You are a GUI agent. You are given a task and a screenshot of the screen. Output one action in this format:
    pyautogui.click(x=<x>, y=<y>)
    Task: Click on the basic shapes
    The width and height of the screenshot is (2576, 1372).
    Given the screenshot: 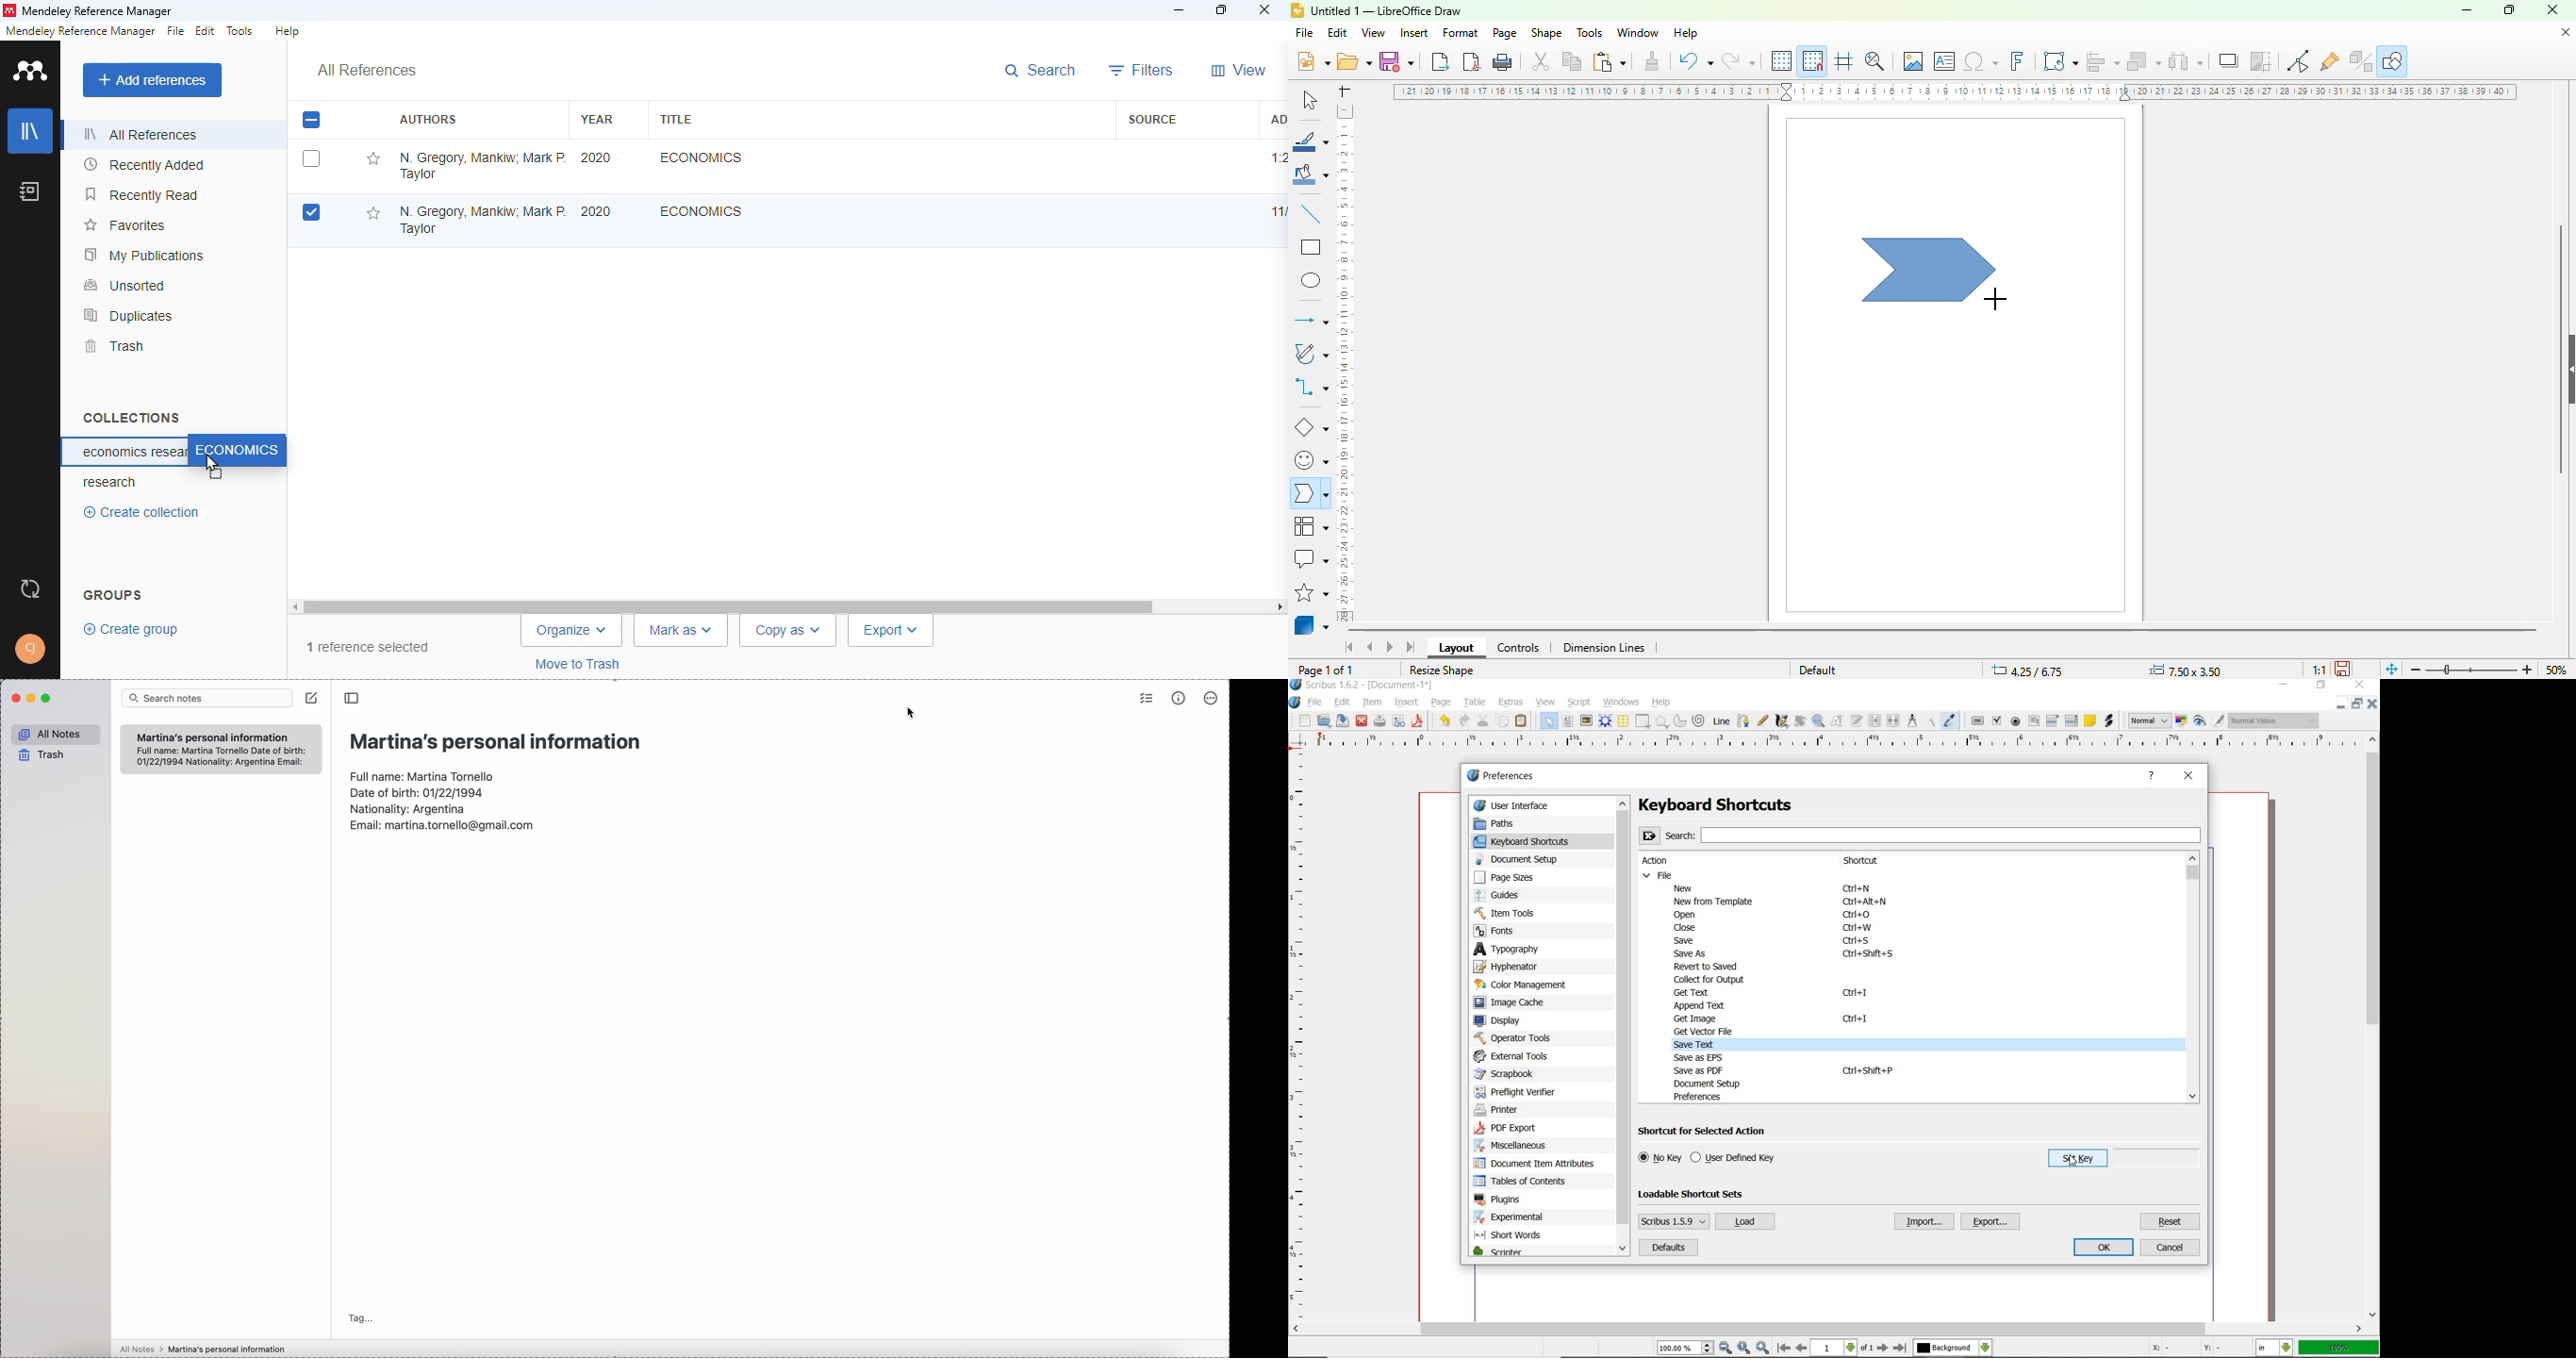 What is the action you would take?
    pyautogui.click(x=1312, y=428)
    